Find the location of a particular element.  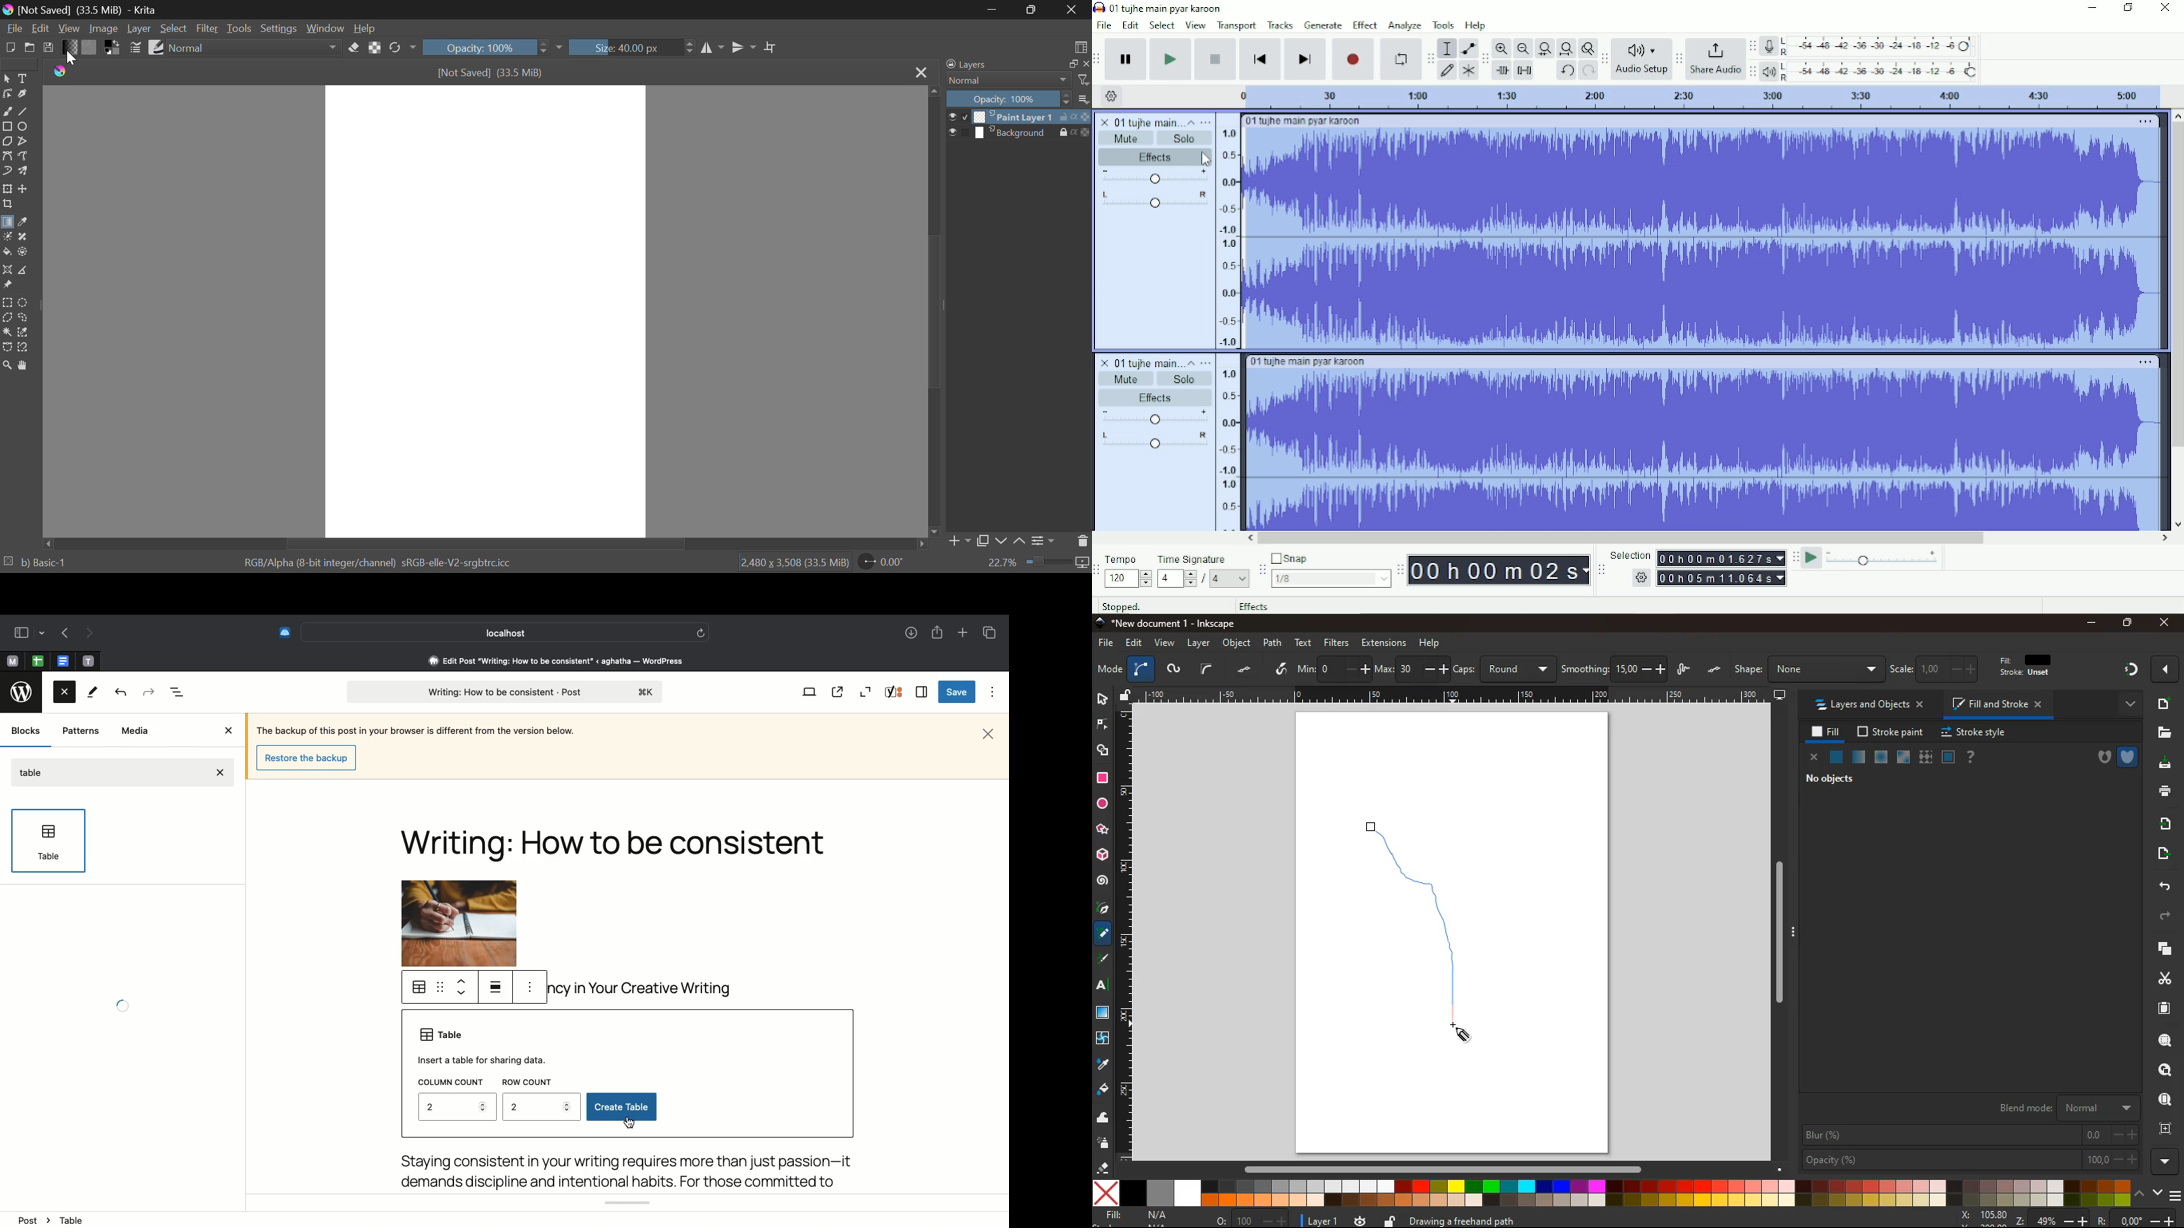

00 h 00 m 00.00s is located at coordinates (1499, 571).